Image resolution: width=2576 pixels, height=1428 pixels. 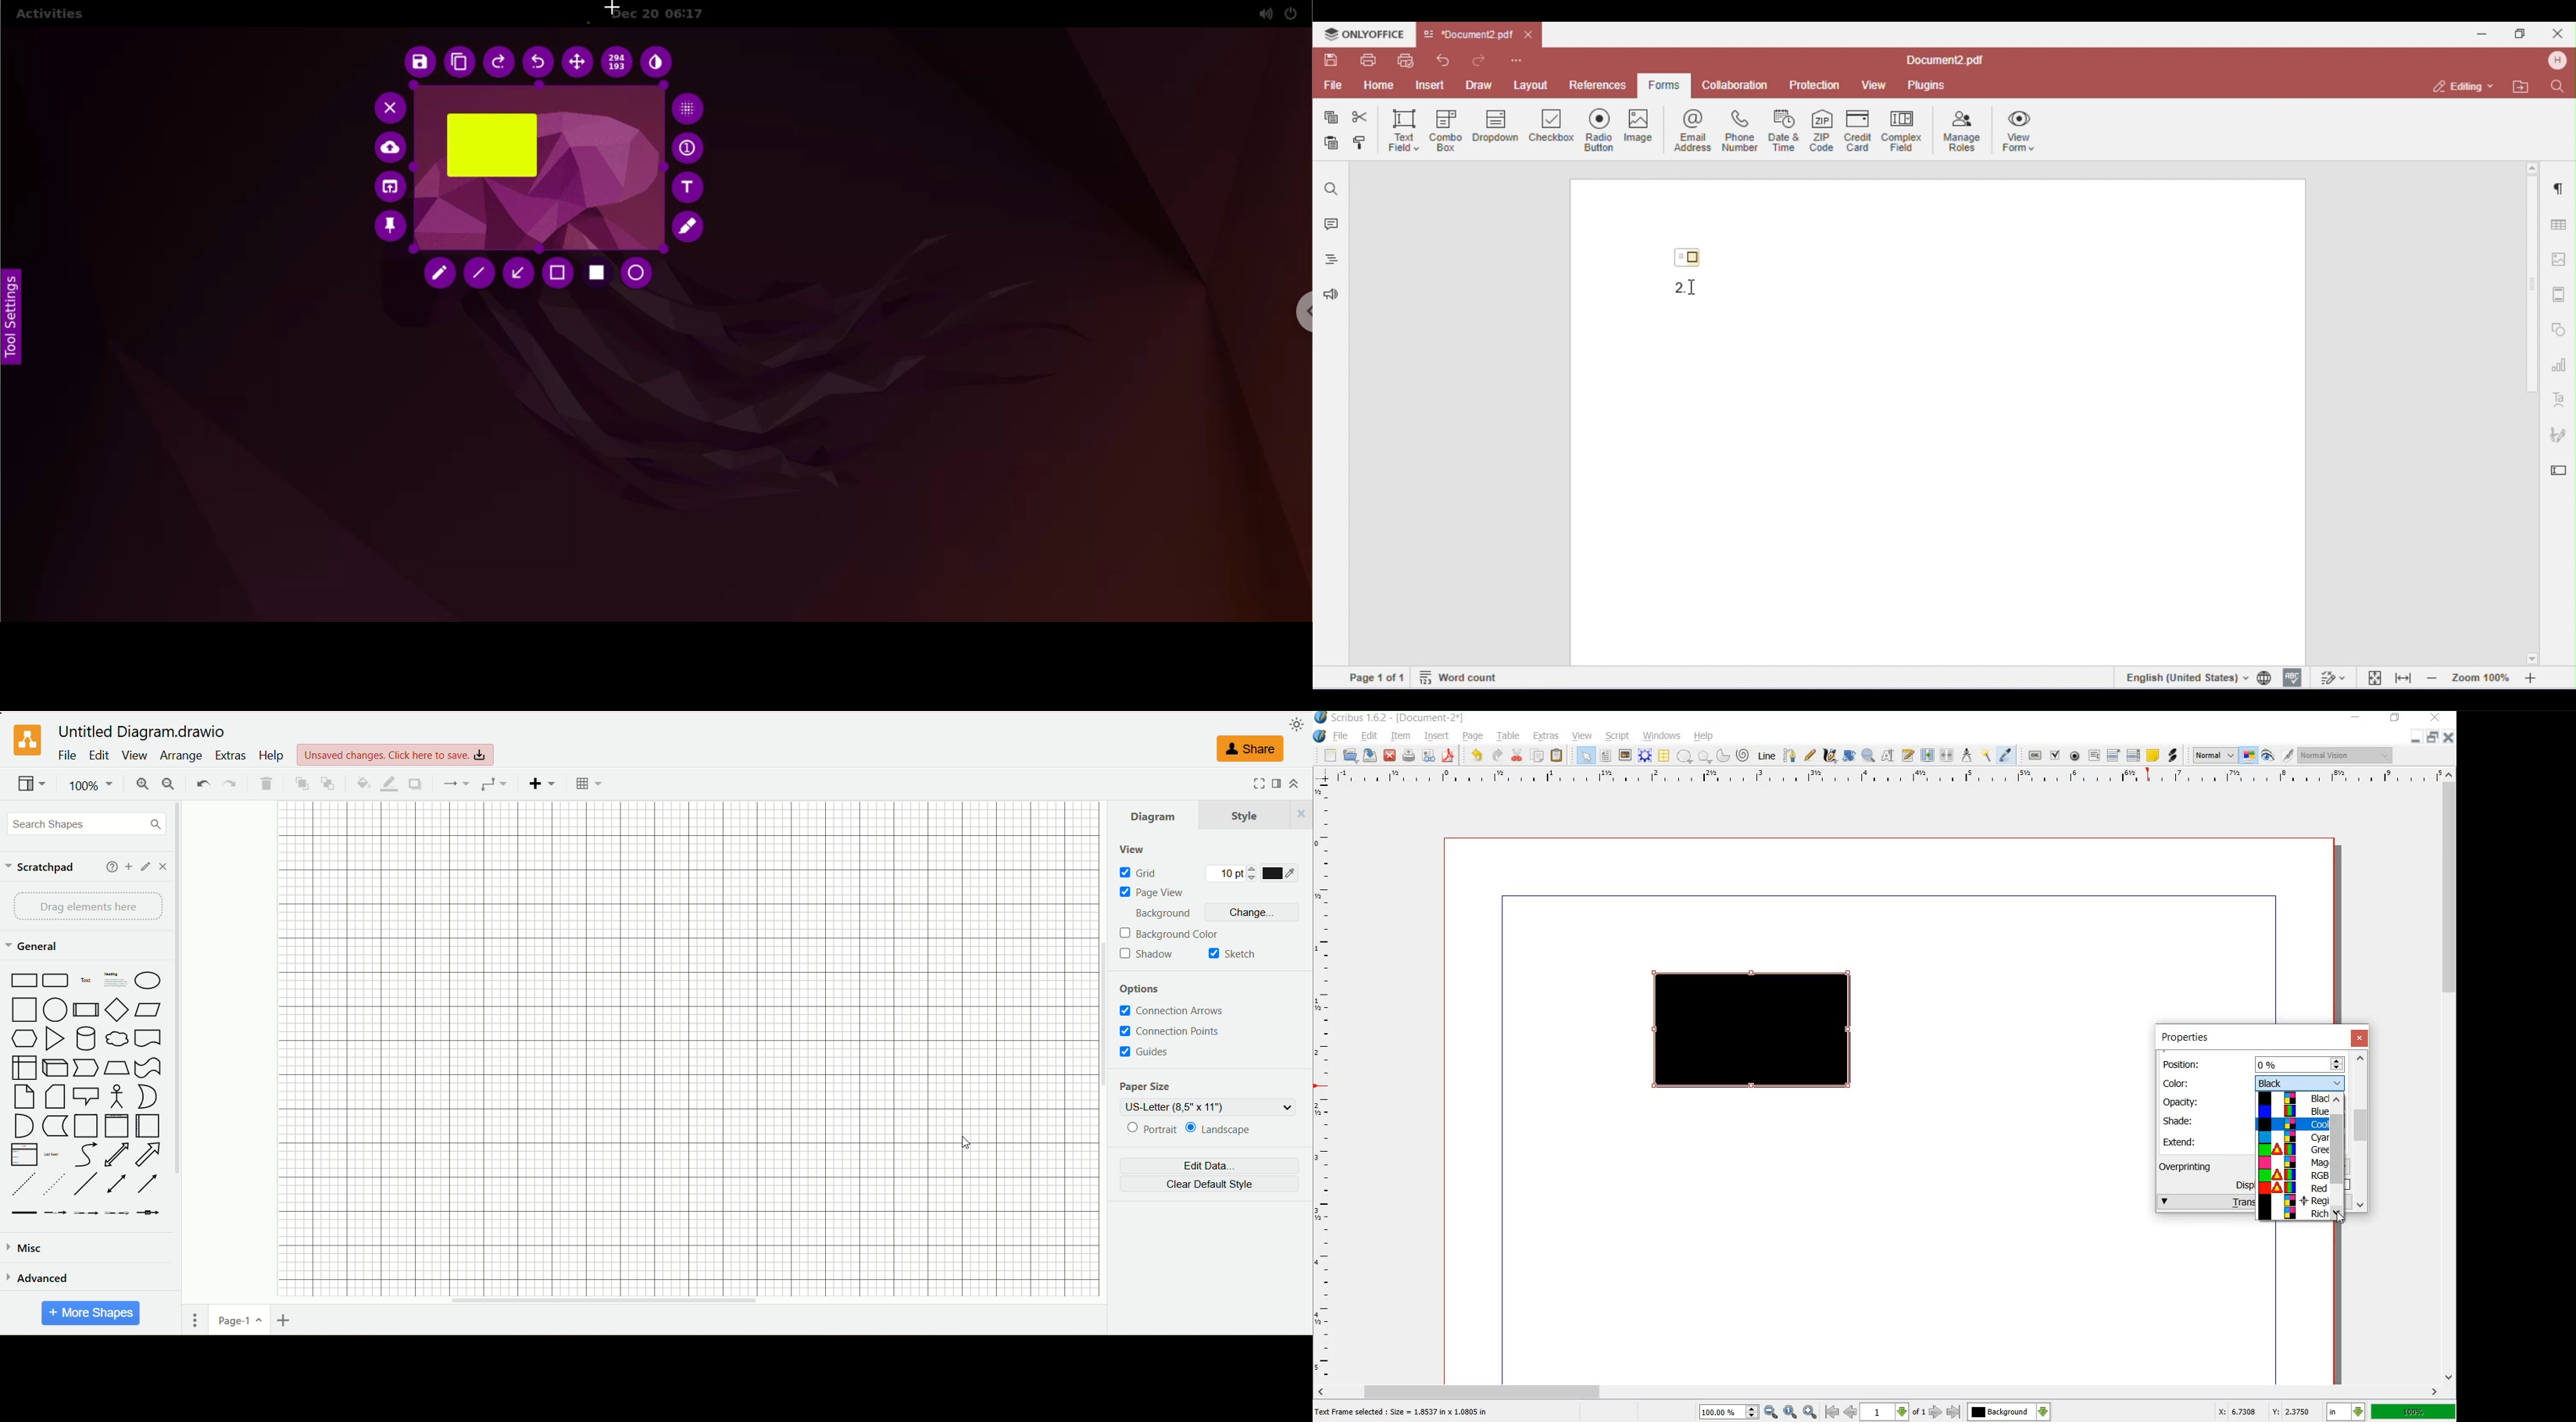 I want to click on format, so click(x=1279, y=782).